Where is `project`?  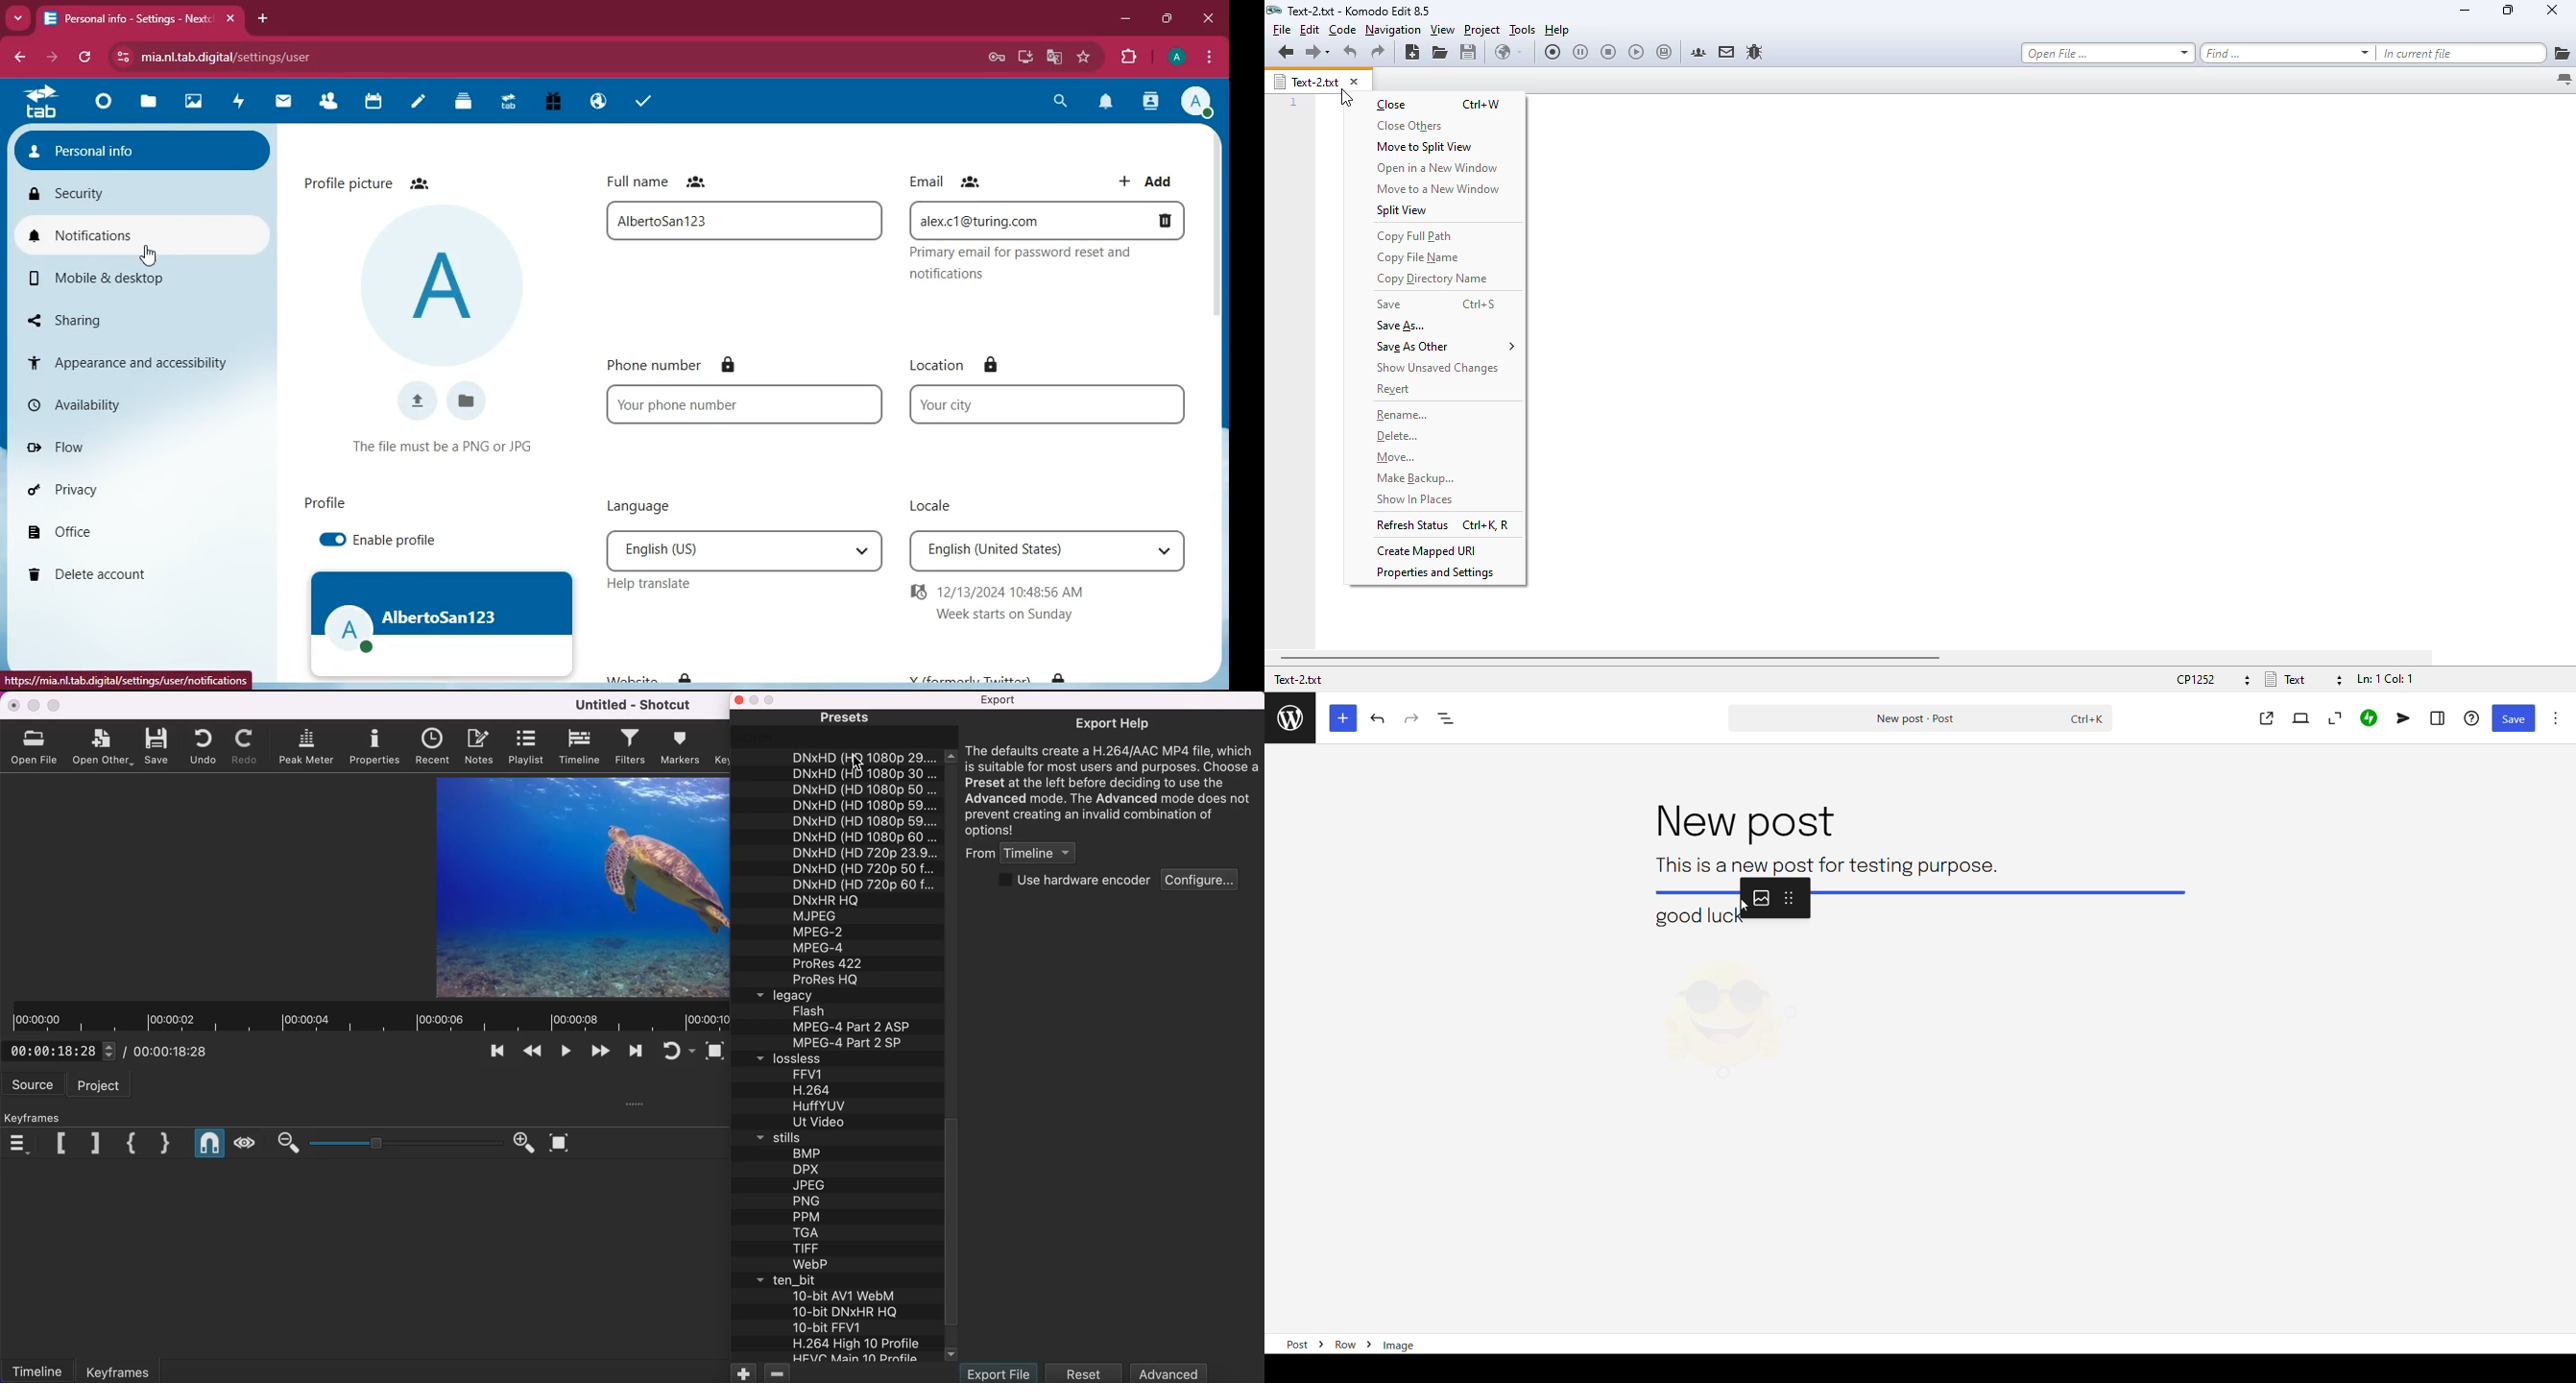 project is located at coordinates (103, 1085).